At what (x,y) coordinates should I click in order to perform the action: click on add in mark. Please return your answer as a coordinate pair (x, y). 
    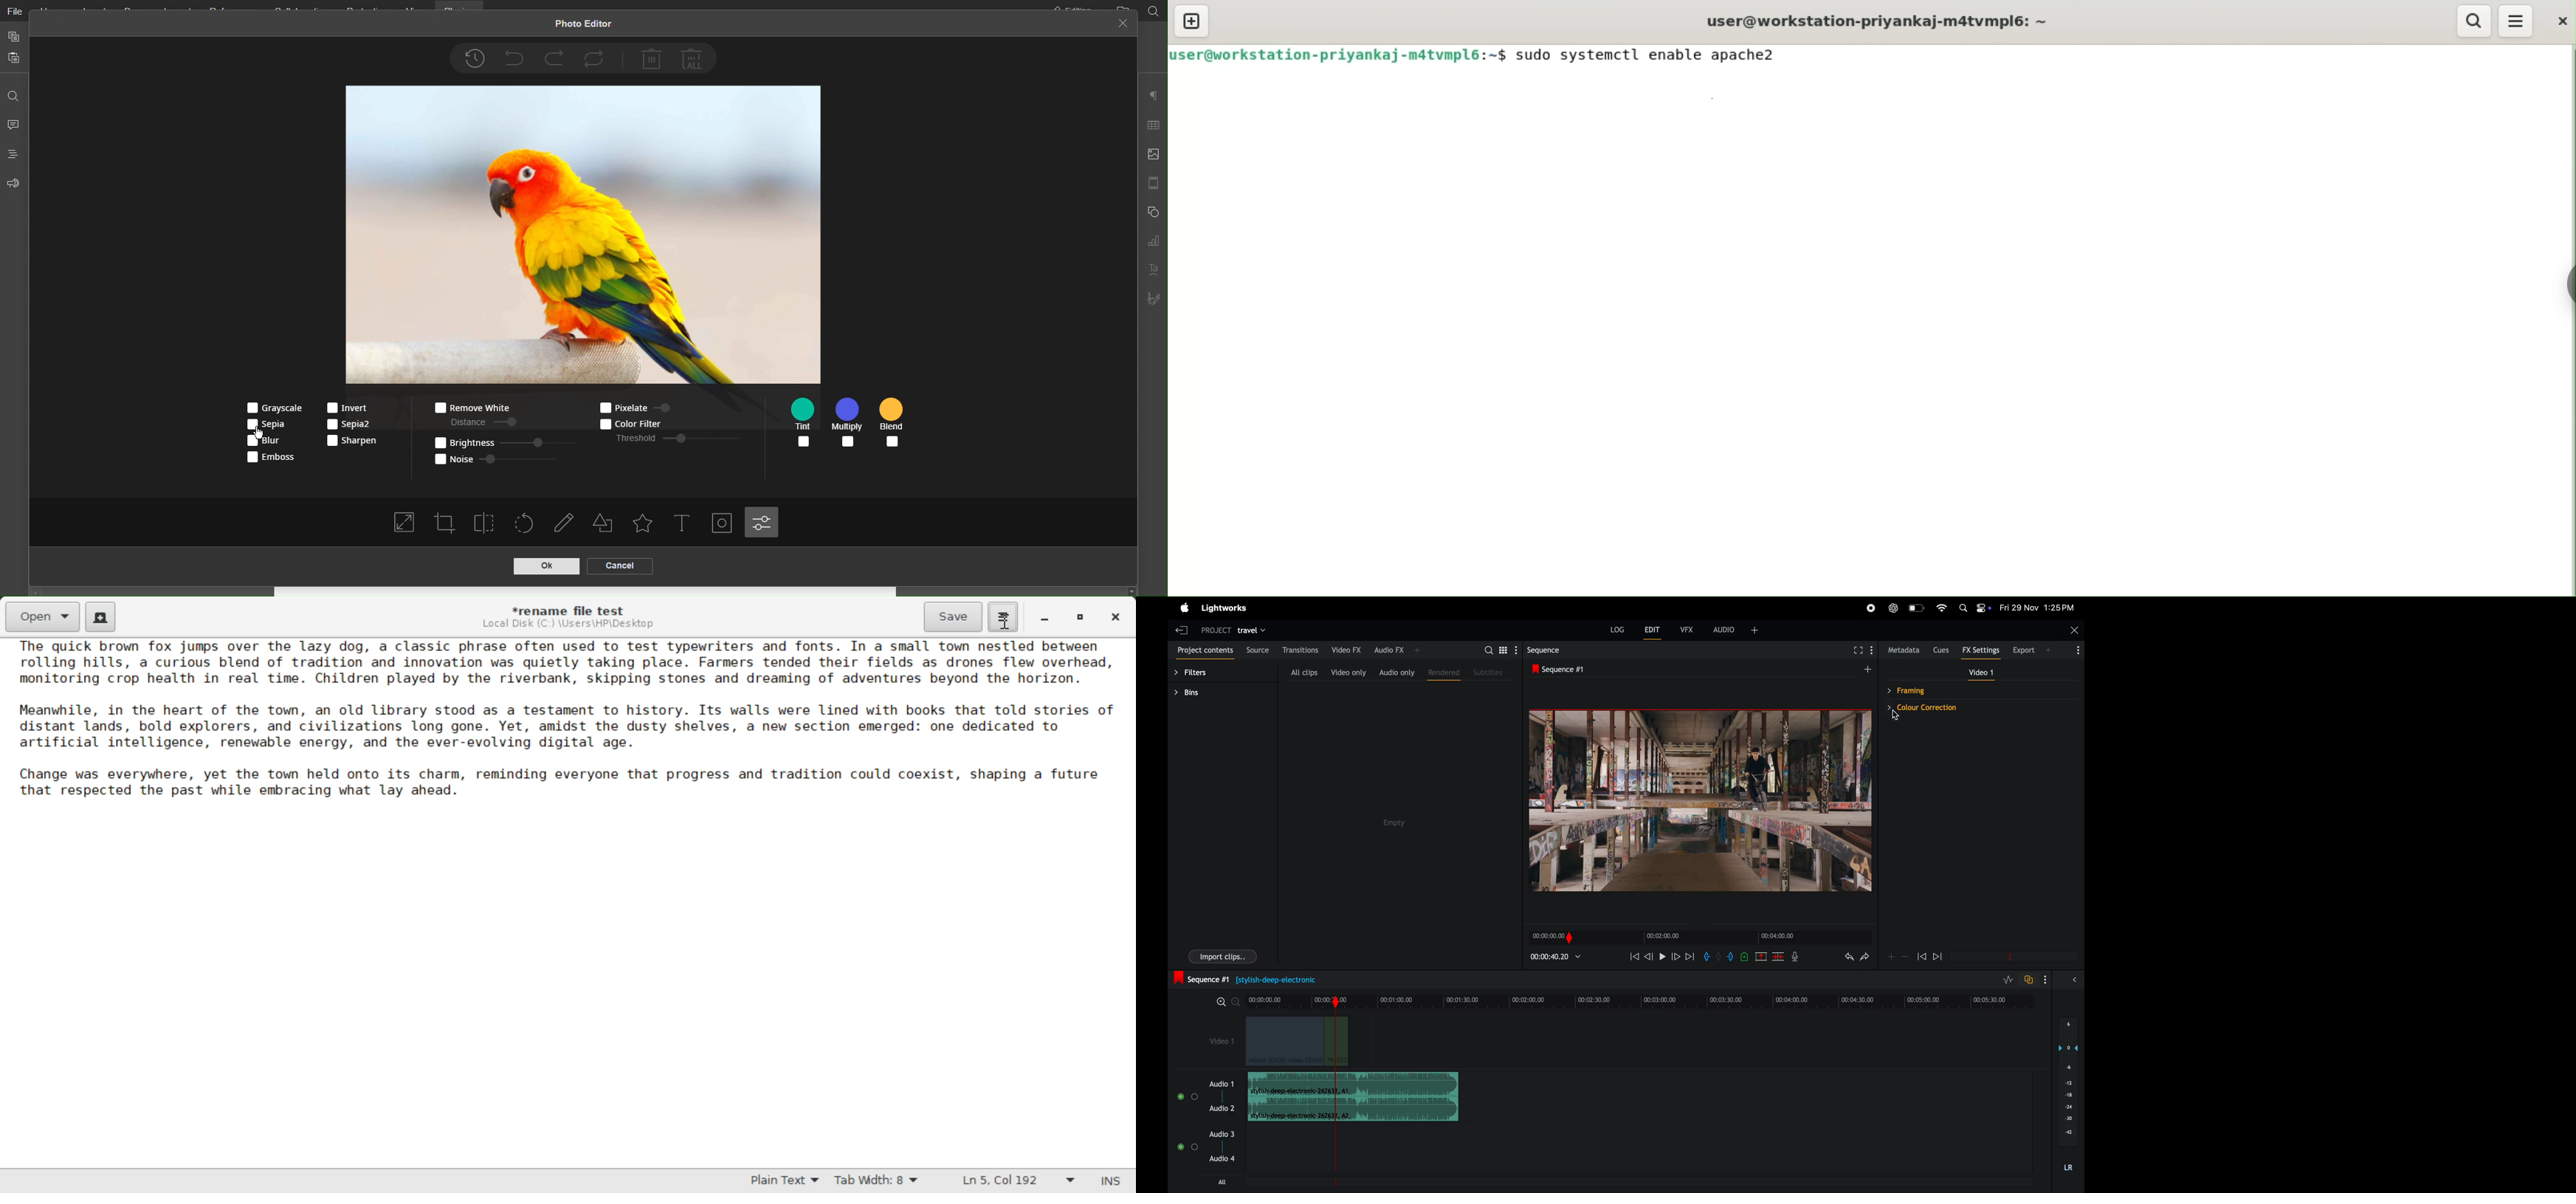
    Looking at the image, I should click on (1707, 957).